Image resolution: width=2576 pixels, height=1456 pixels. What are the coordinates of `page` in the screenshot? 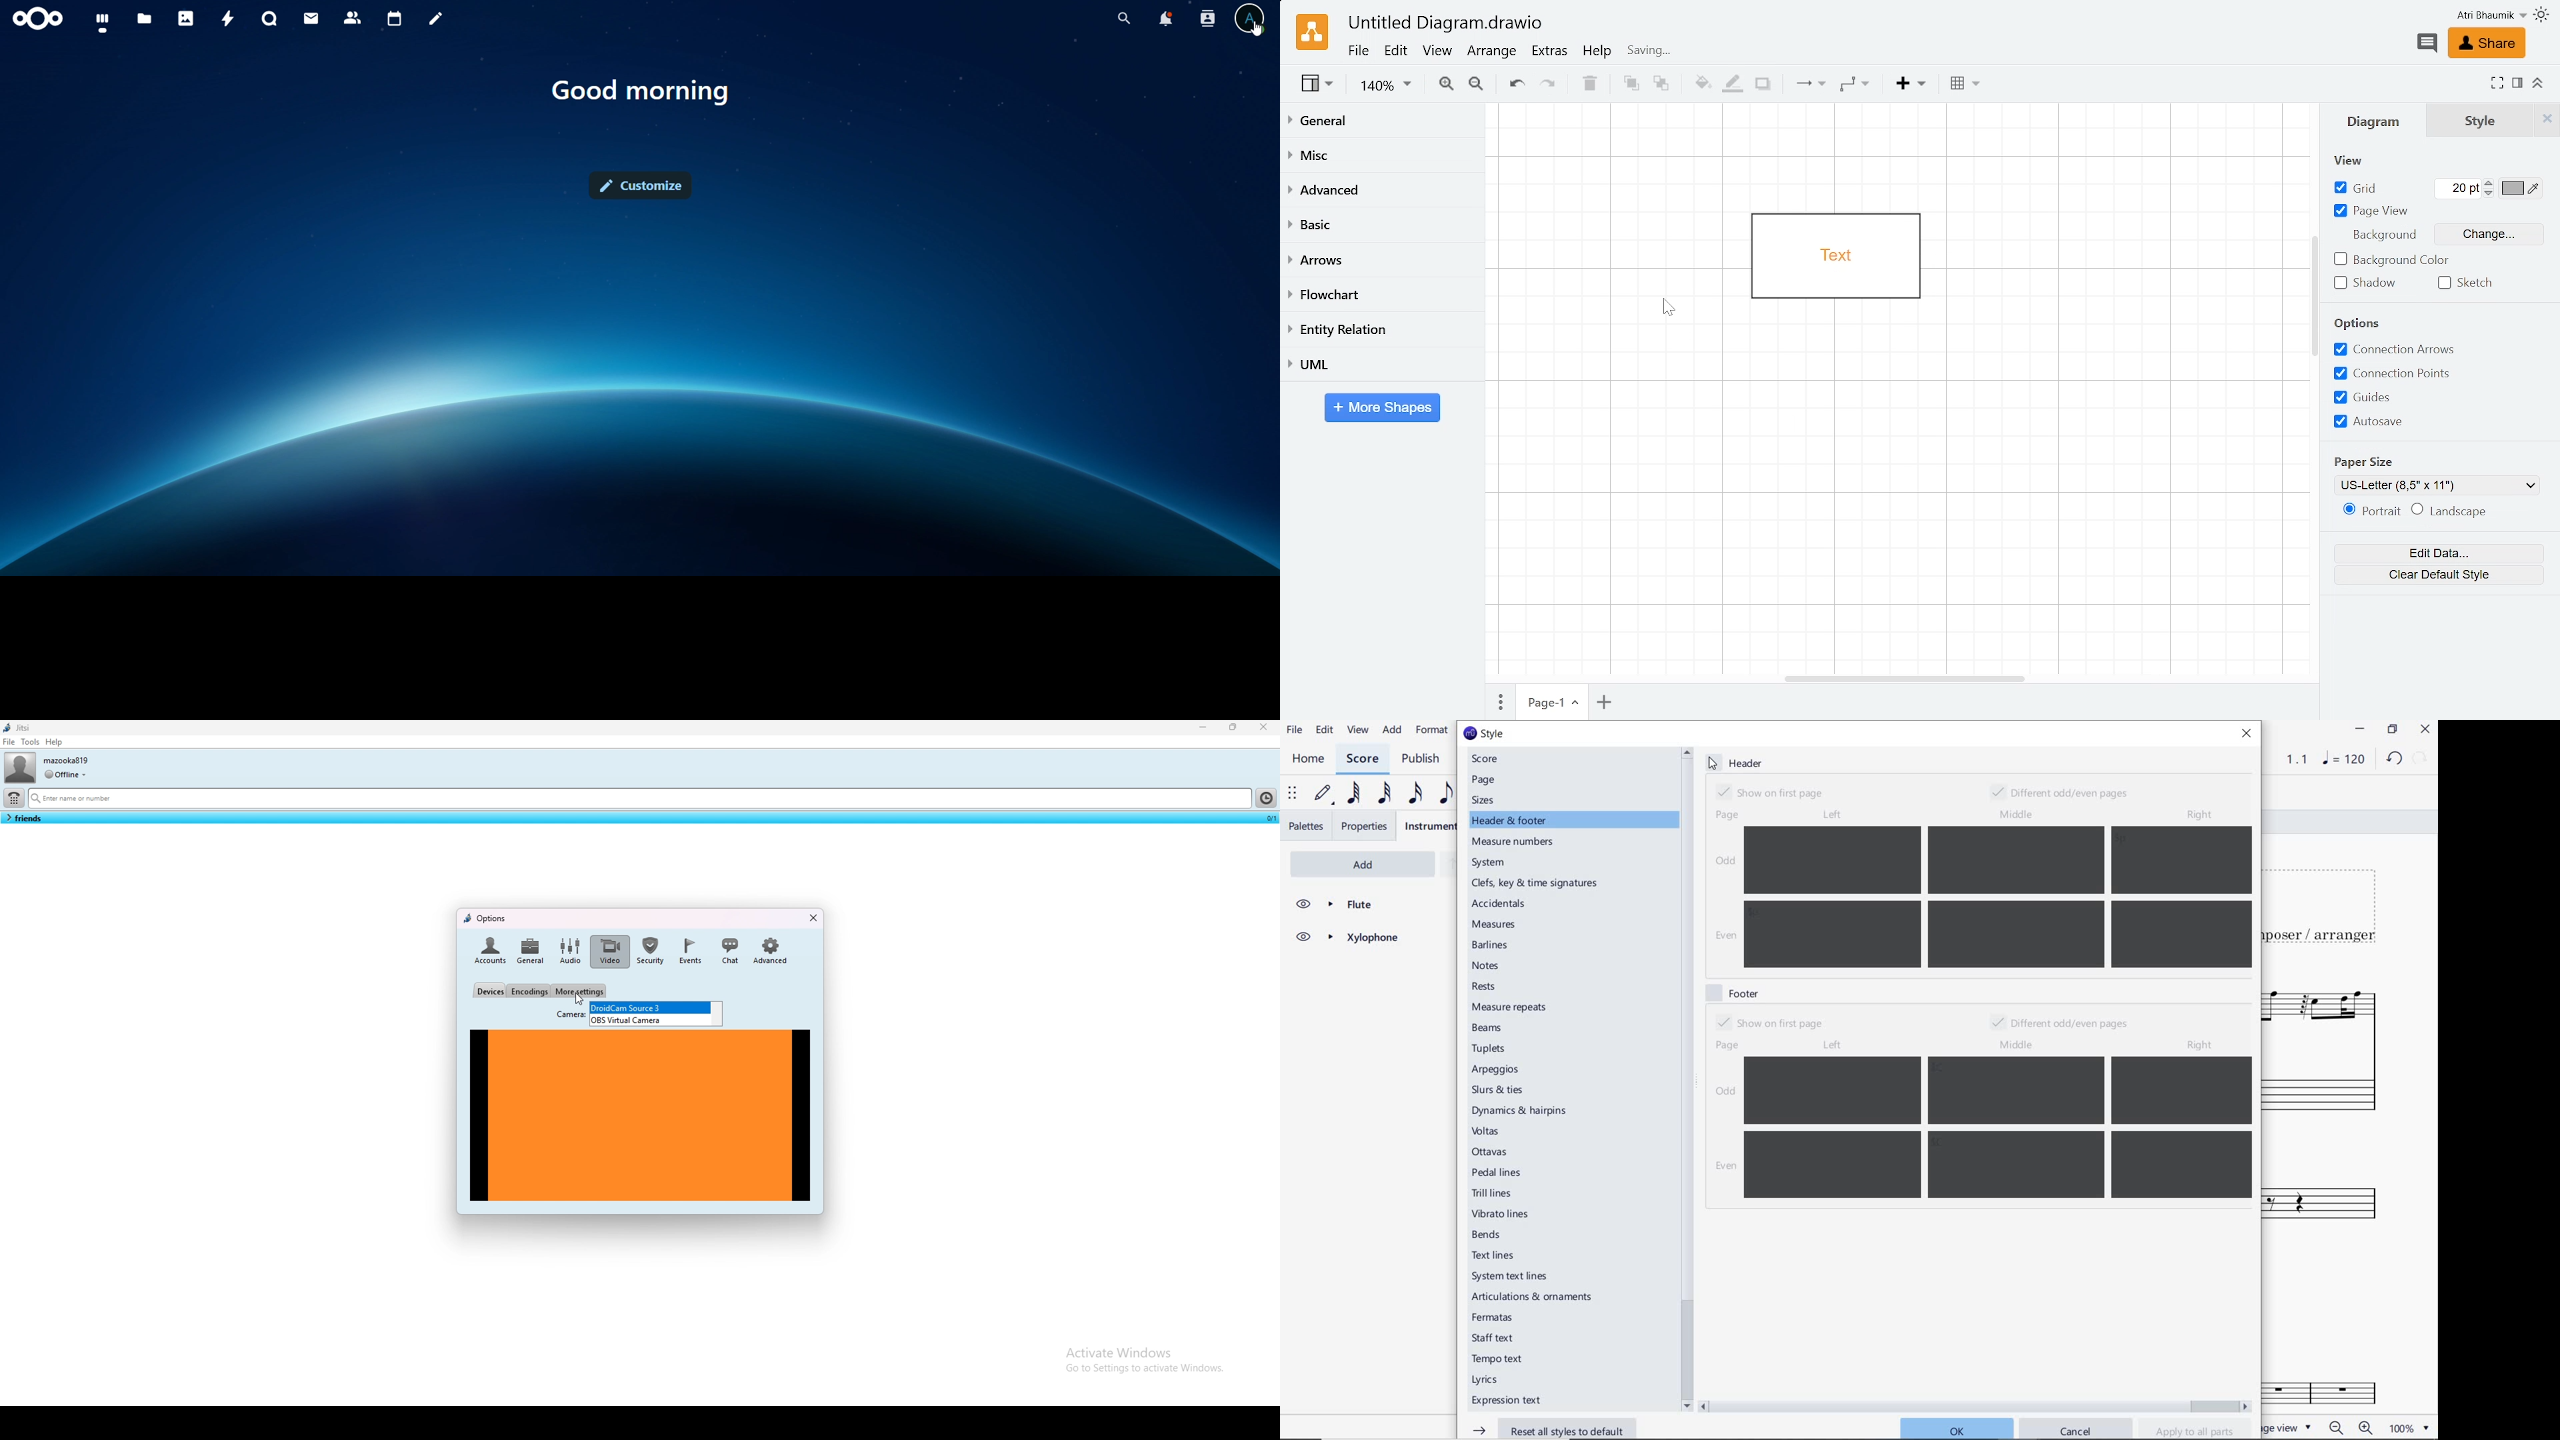 It's located at (1485, 780).